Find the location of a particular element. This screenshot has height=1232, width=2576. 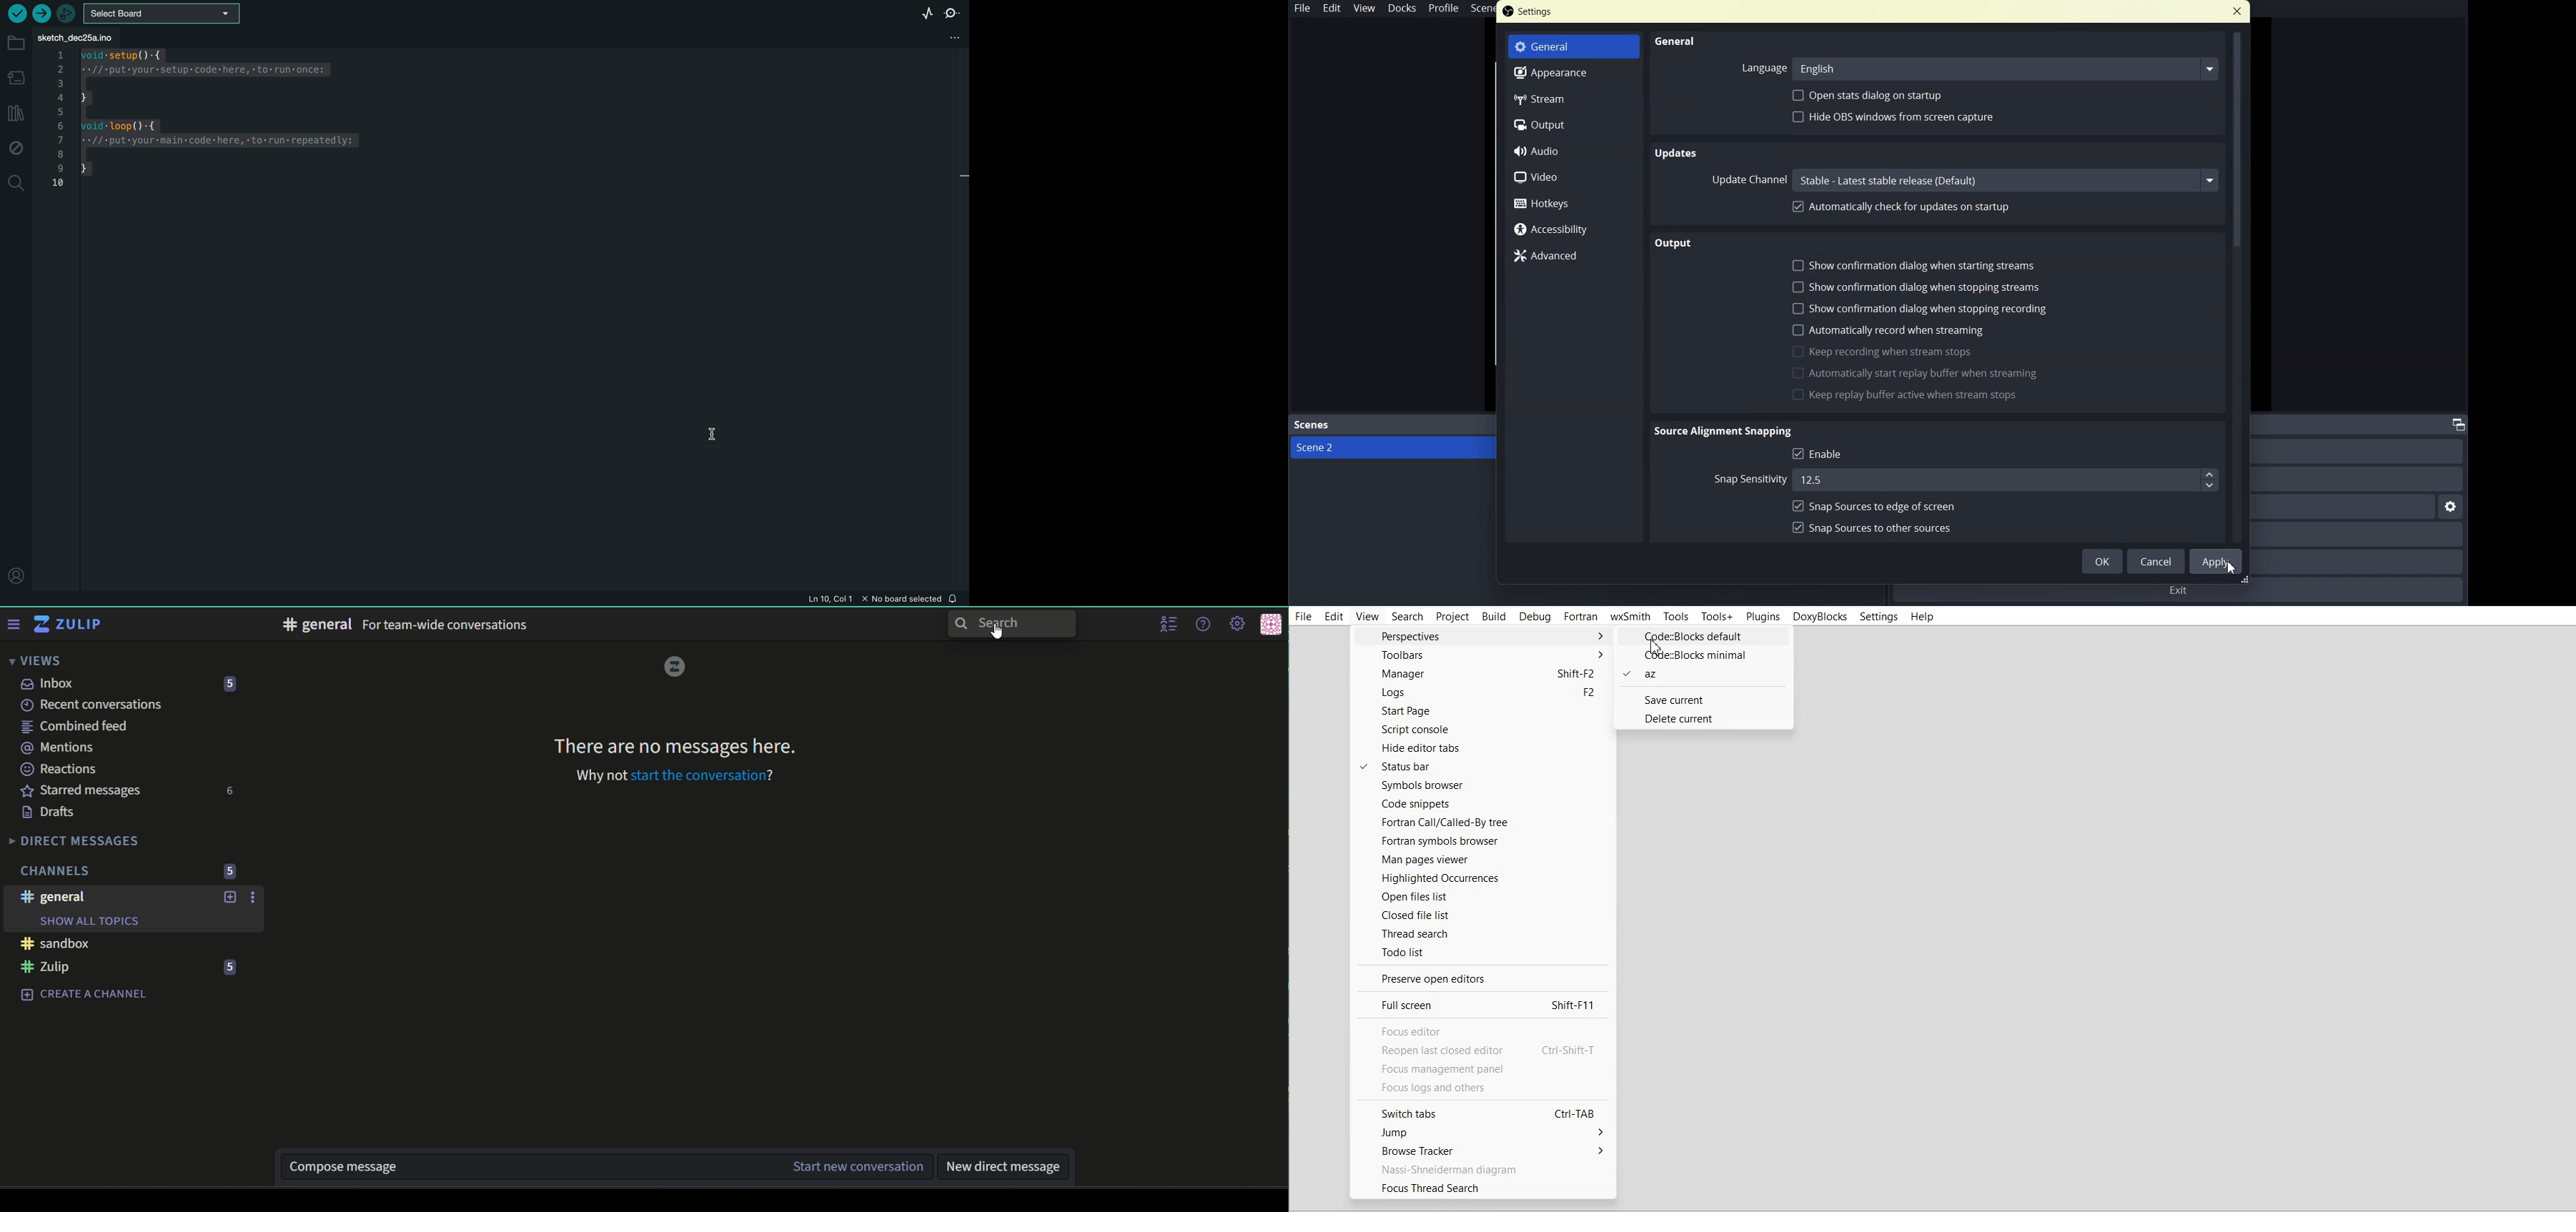

text is located at coordinates (1724, 430).